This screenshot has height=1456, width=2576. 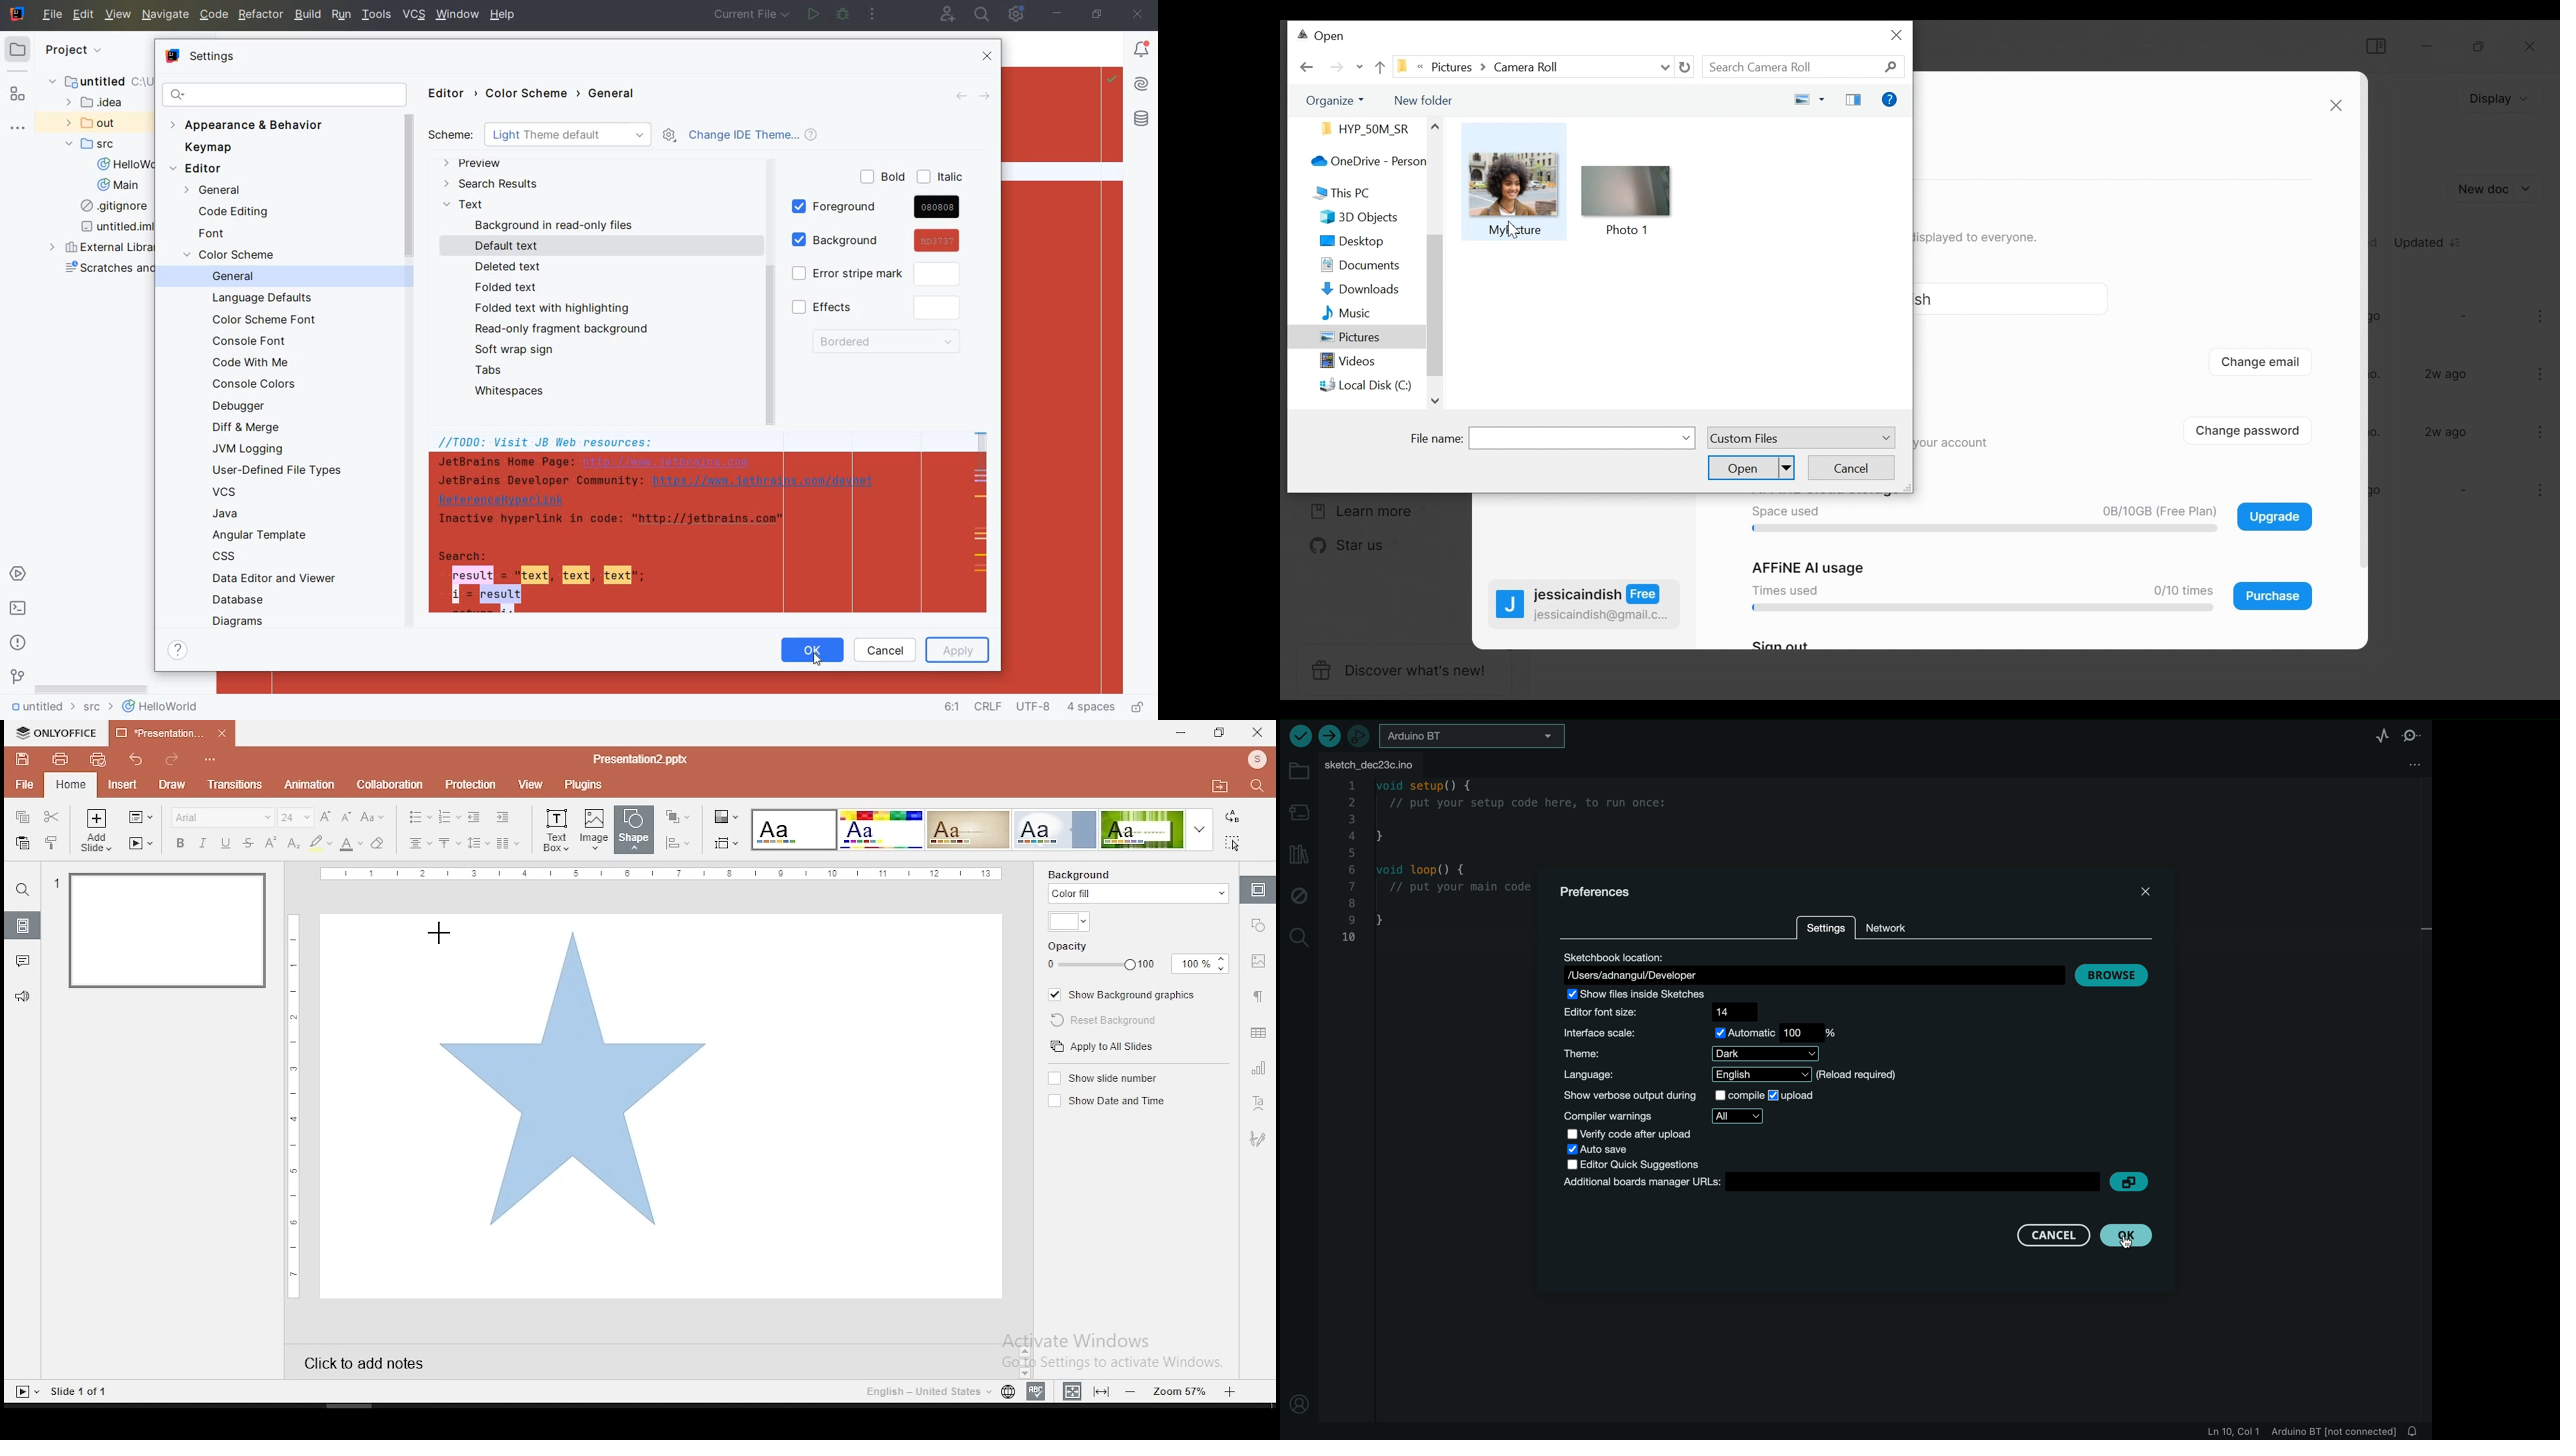 What do you see at coordinates (23, 997) in the screenshot?
I see `support and feedback` at bounding box center [23, 997].